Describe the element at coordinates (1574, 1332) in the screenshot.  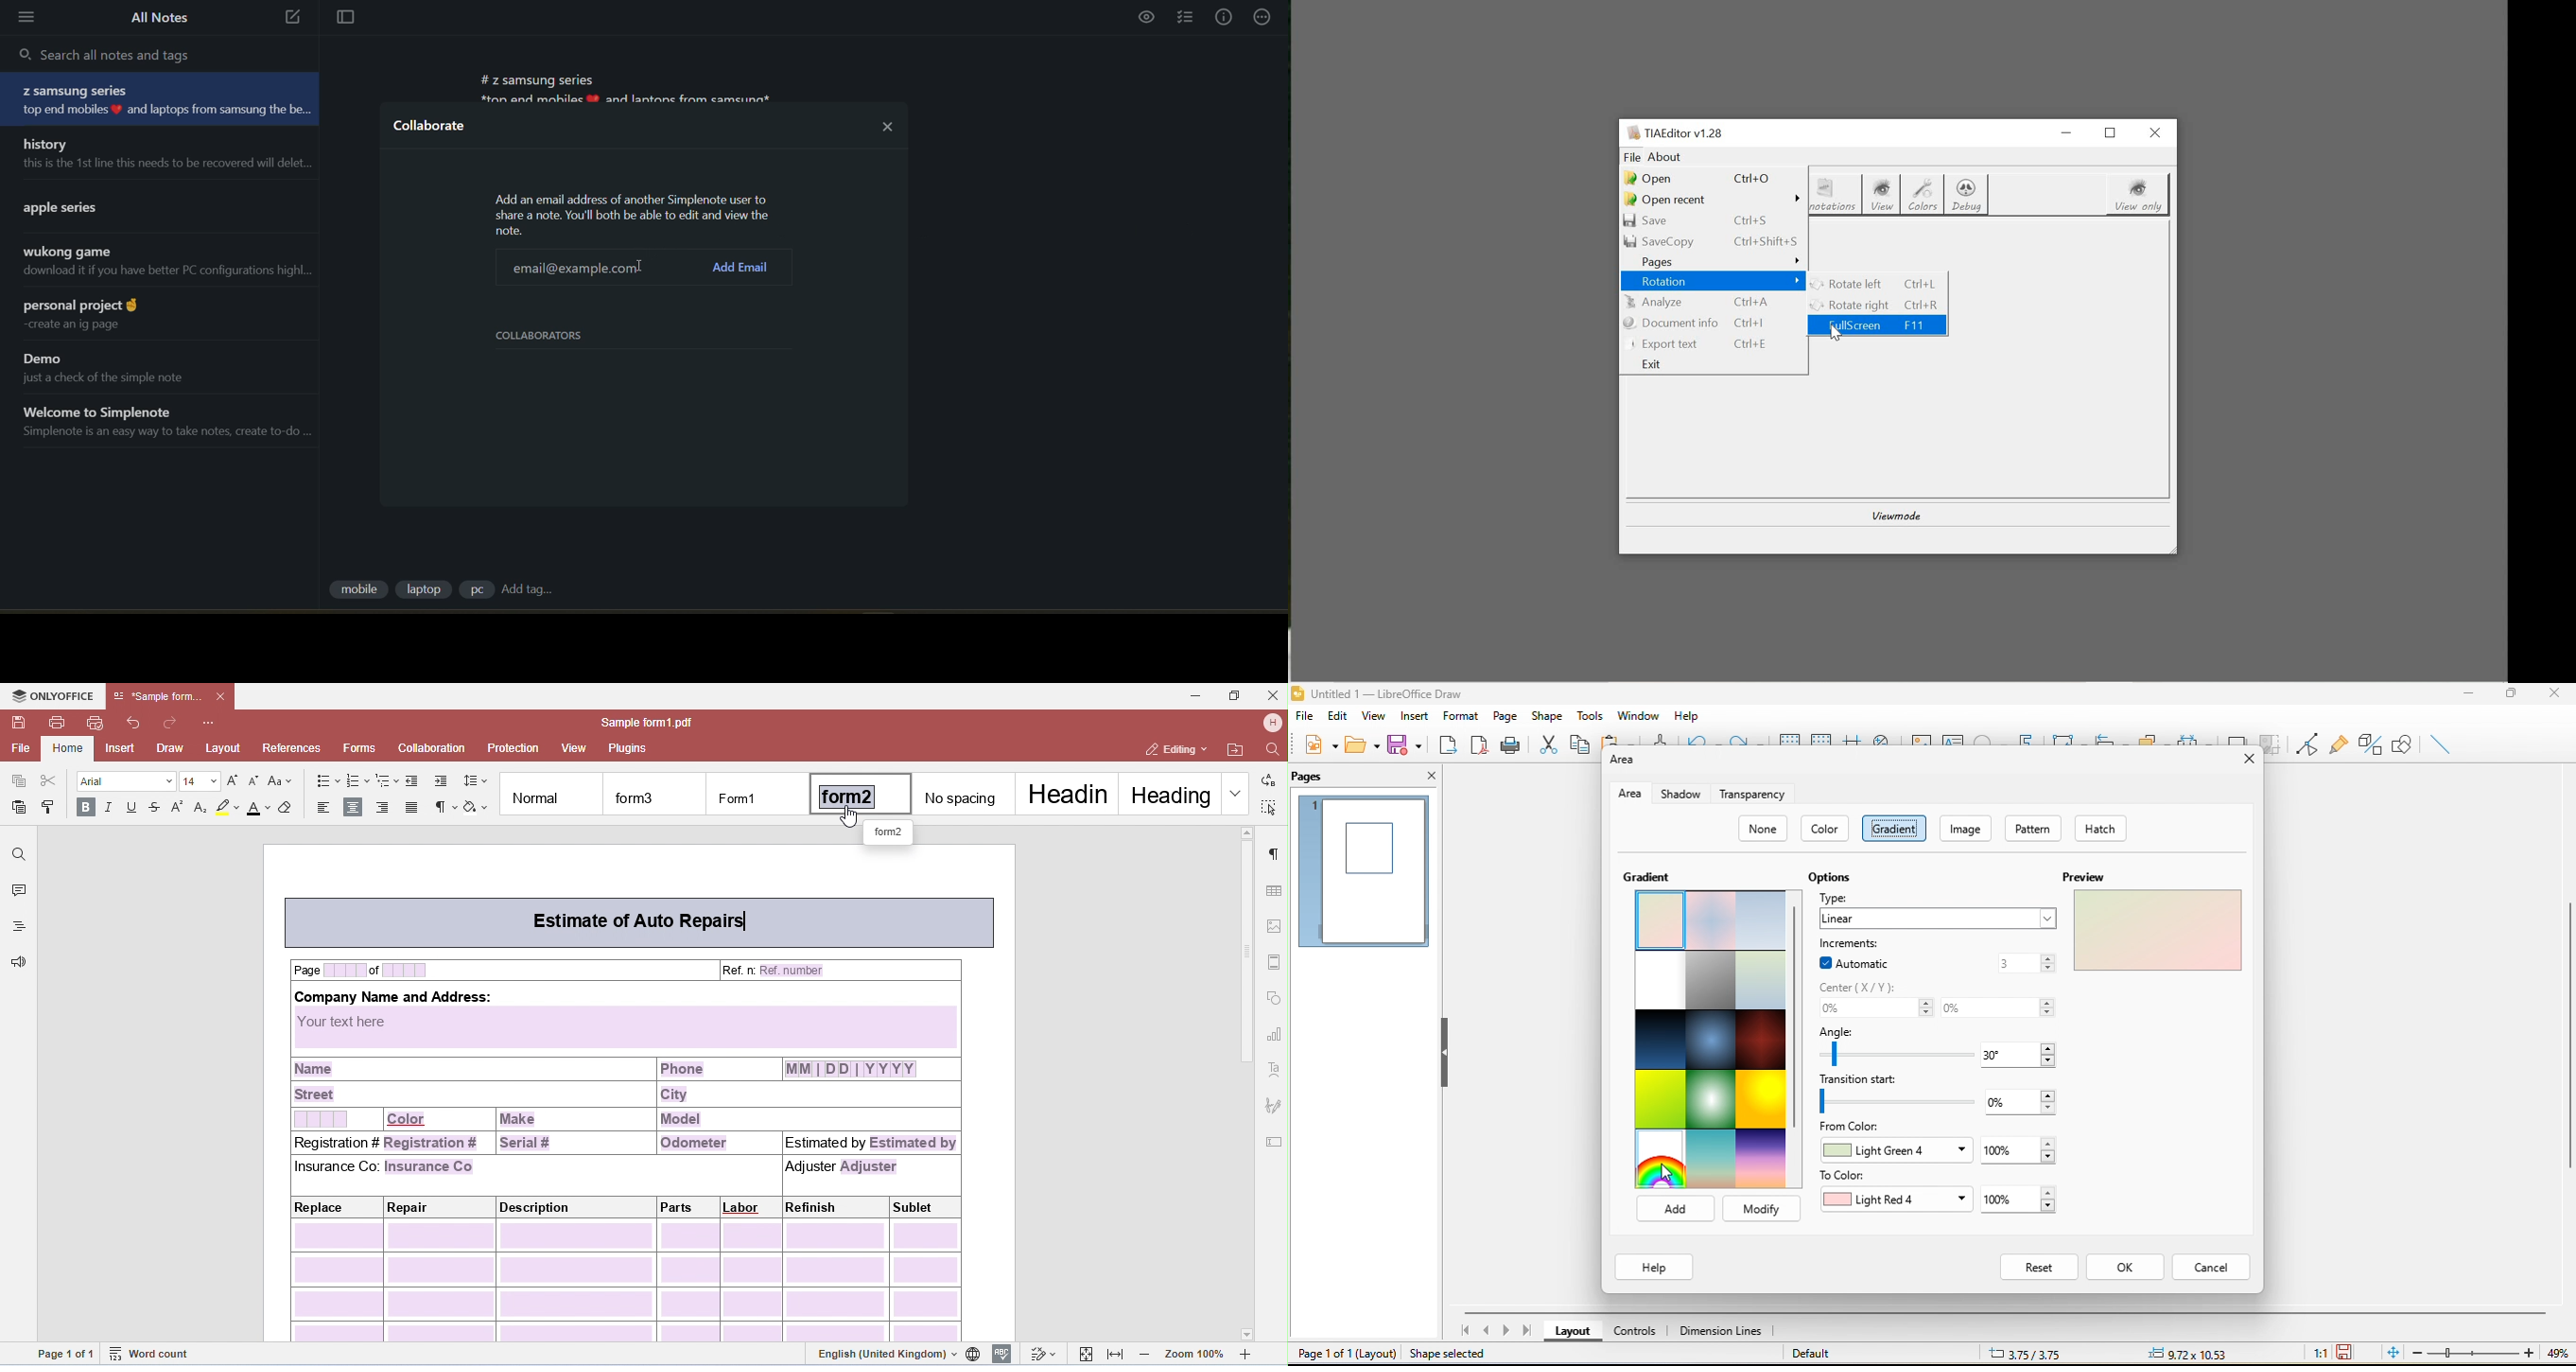
I see `layout` at that location.